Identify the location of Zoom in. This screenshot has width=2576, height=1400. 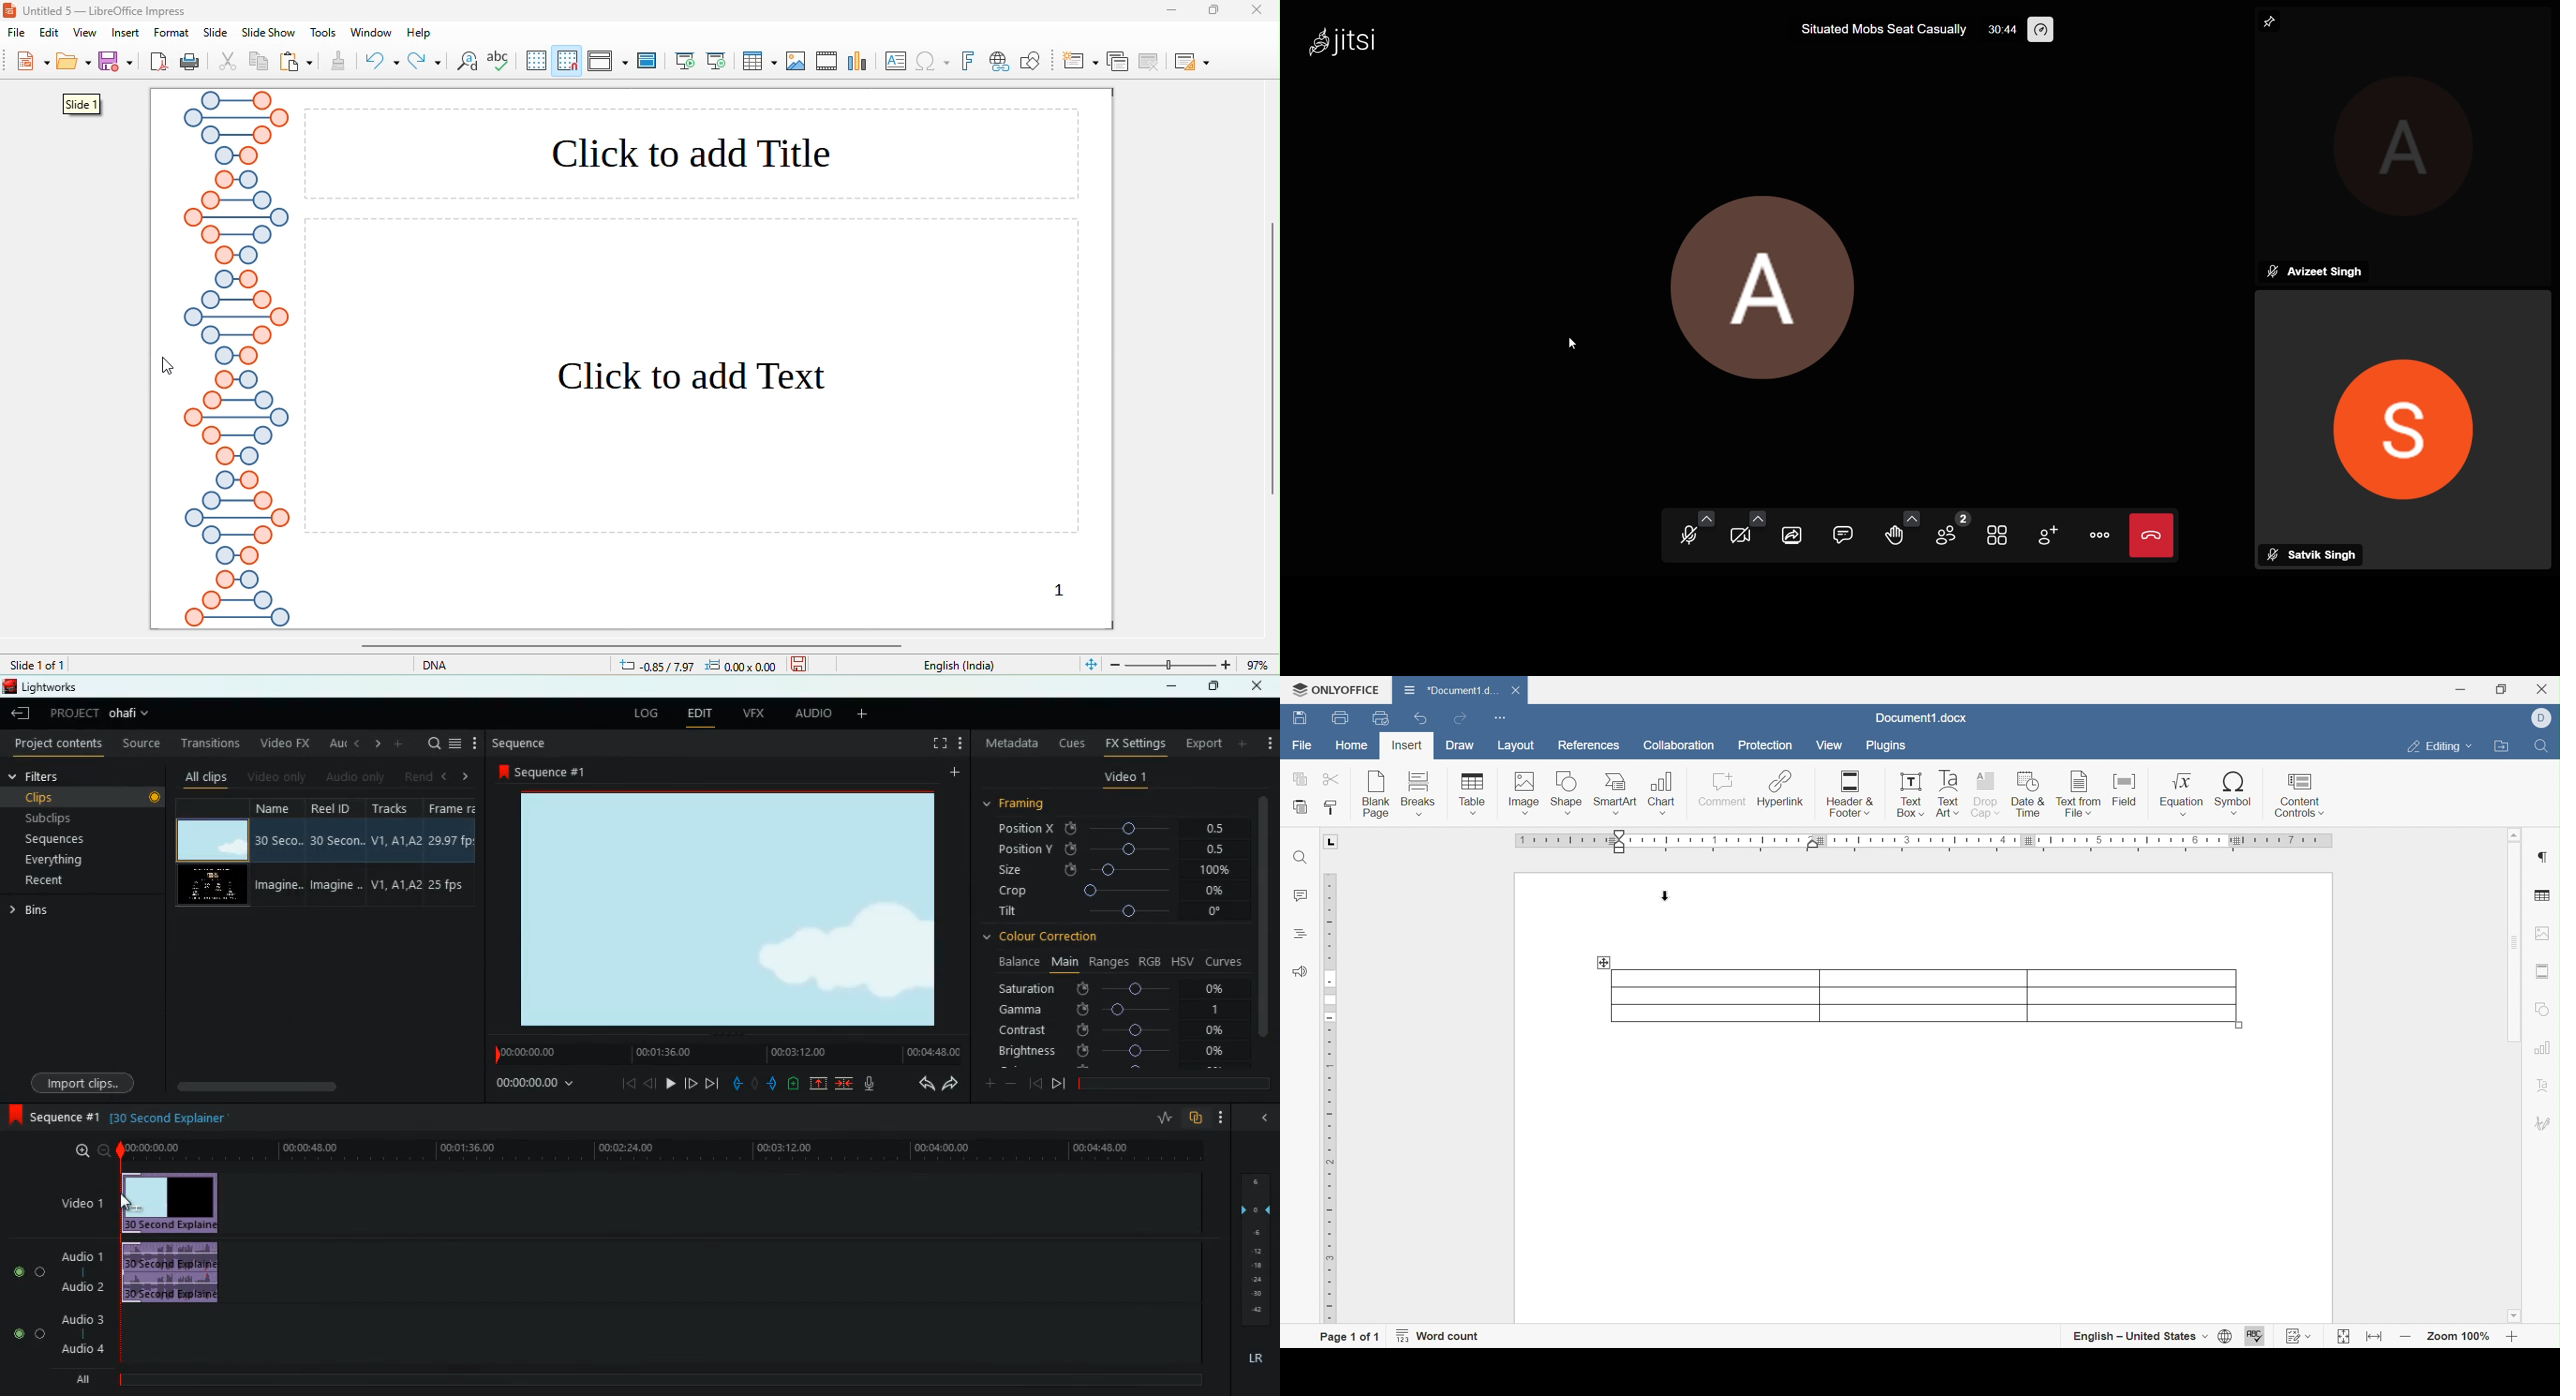
(2512, 1337).